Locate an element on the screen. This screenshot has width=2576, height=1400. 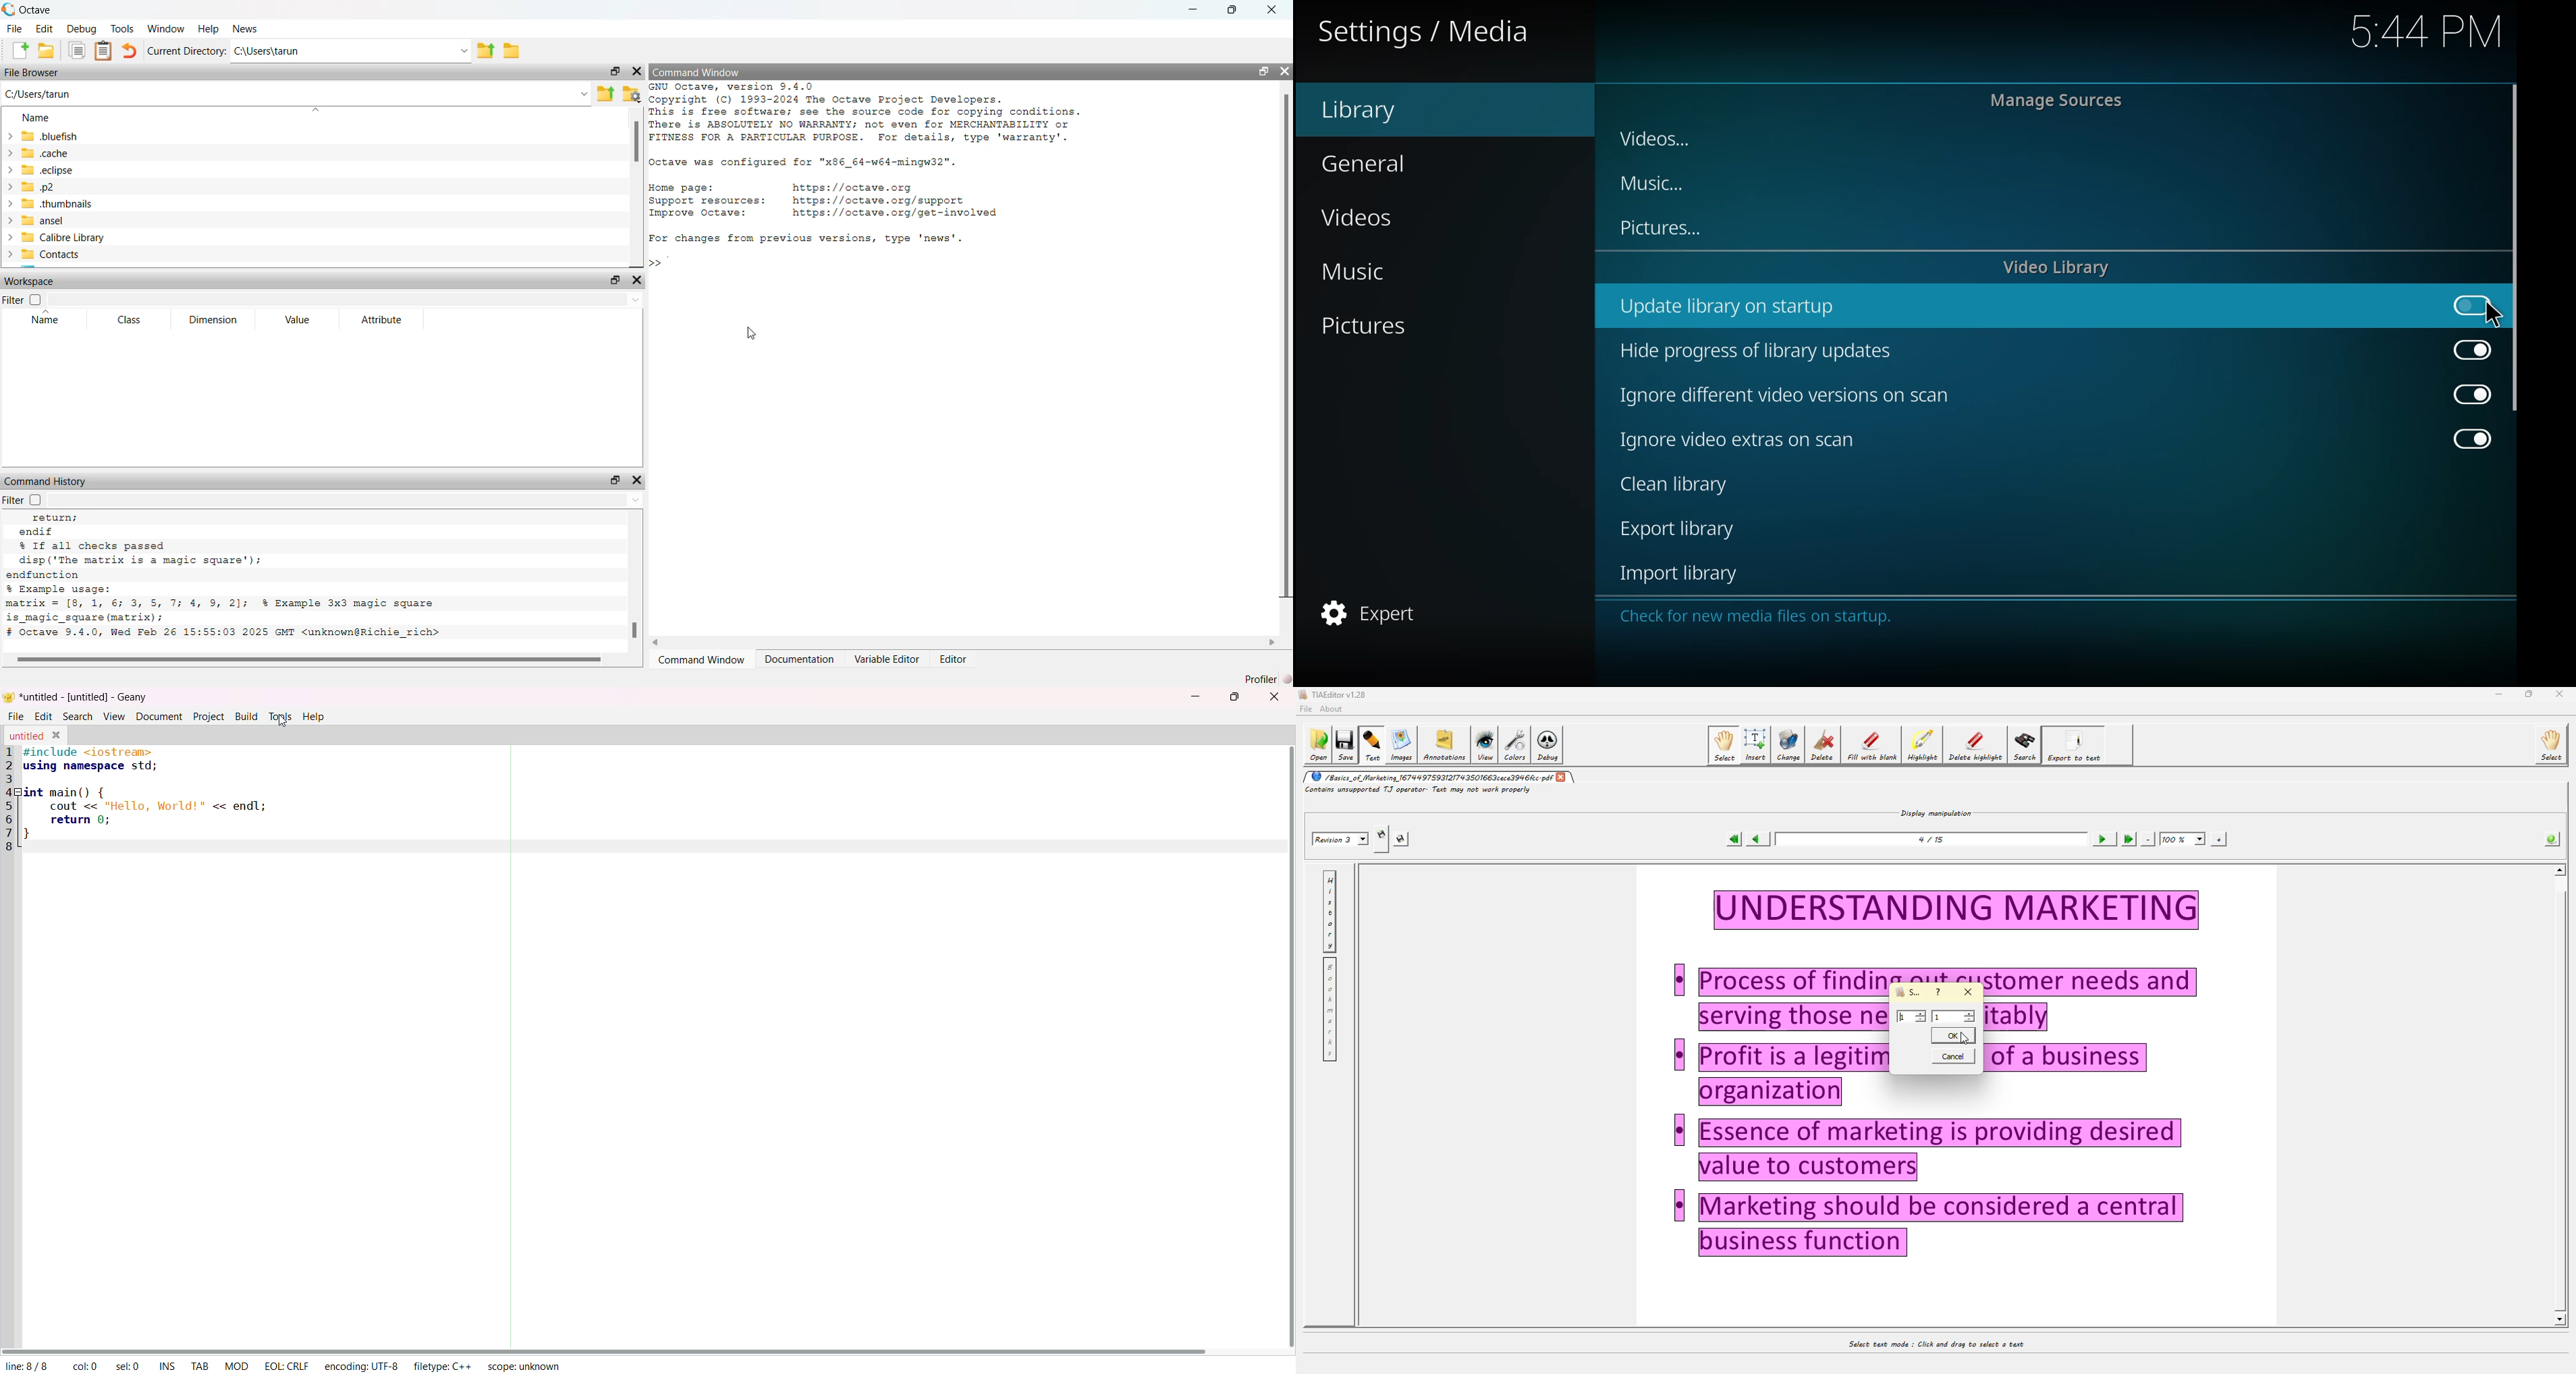
clean library is located at coordinates (1676, 485).